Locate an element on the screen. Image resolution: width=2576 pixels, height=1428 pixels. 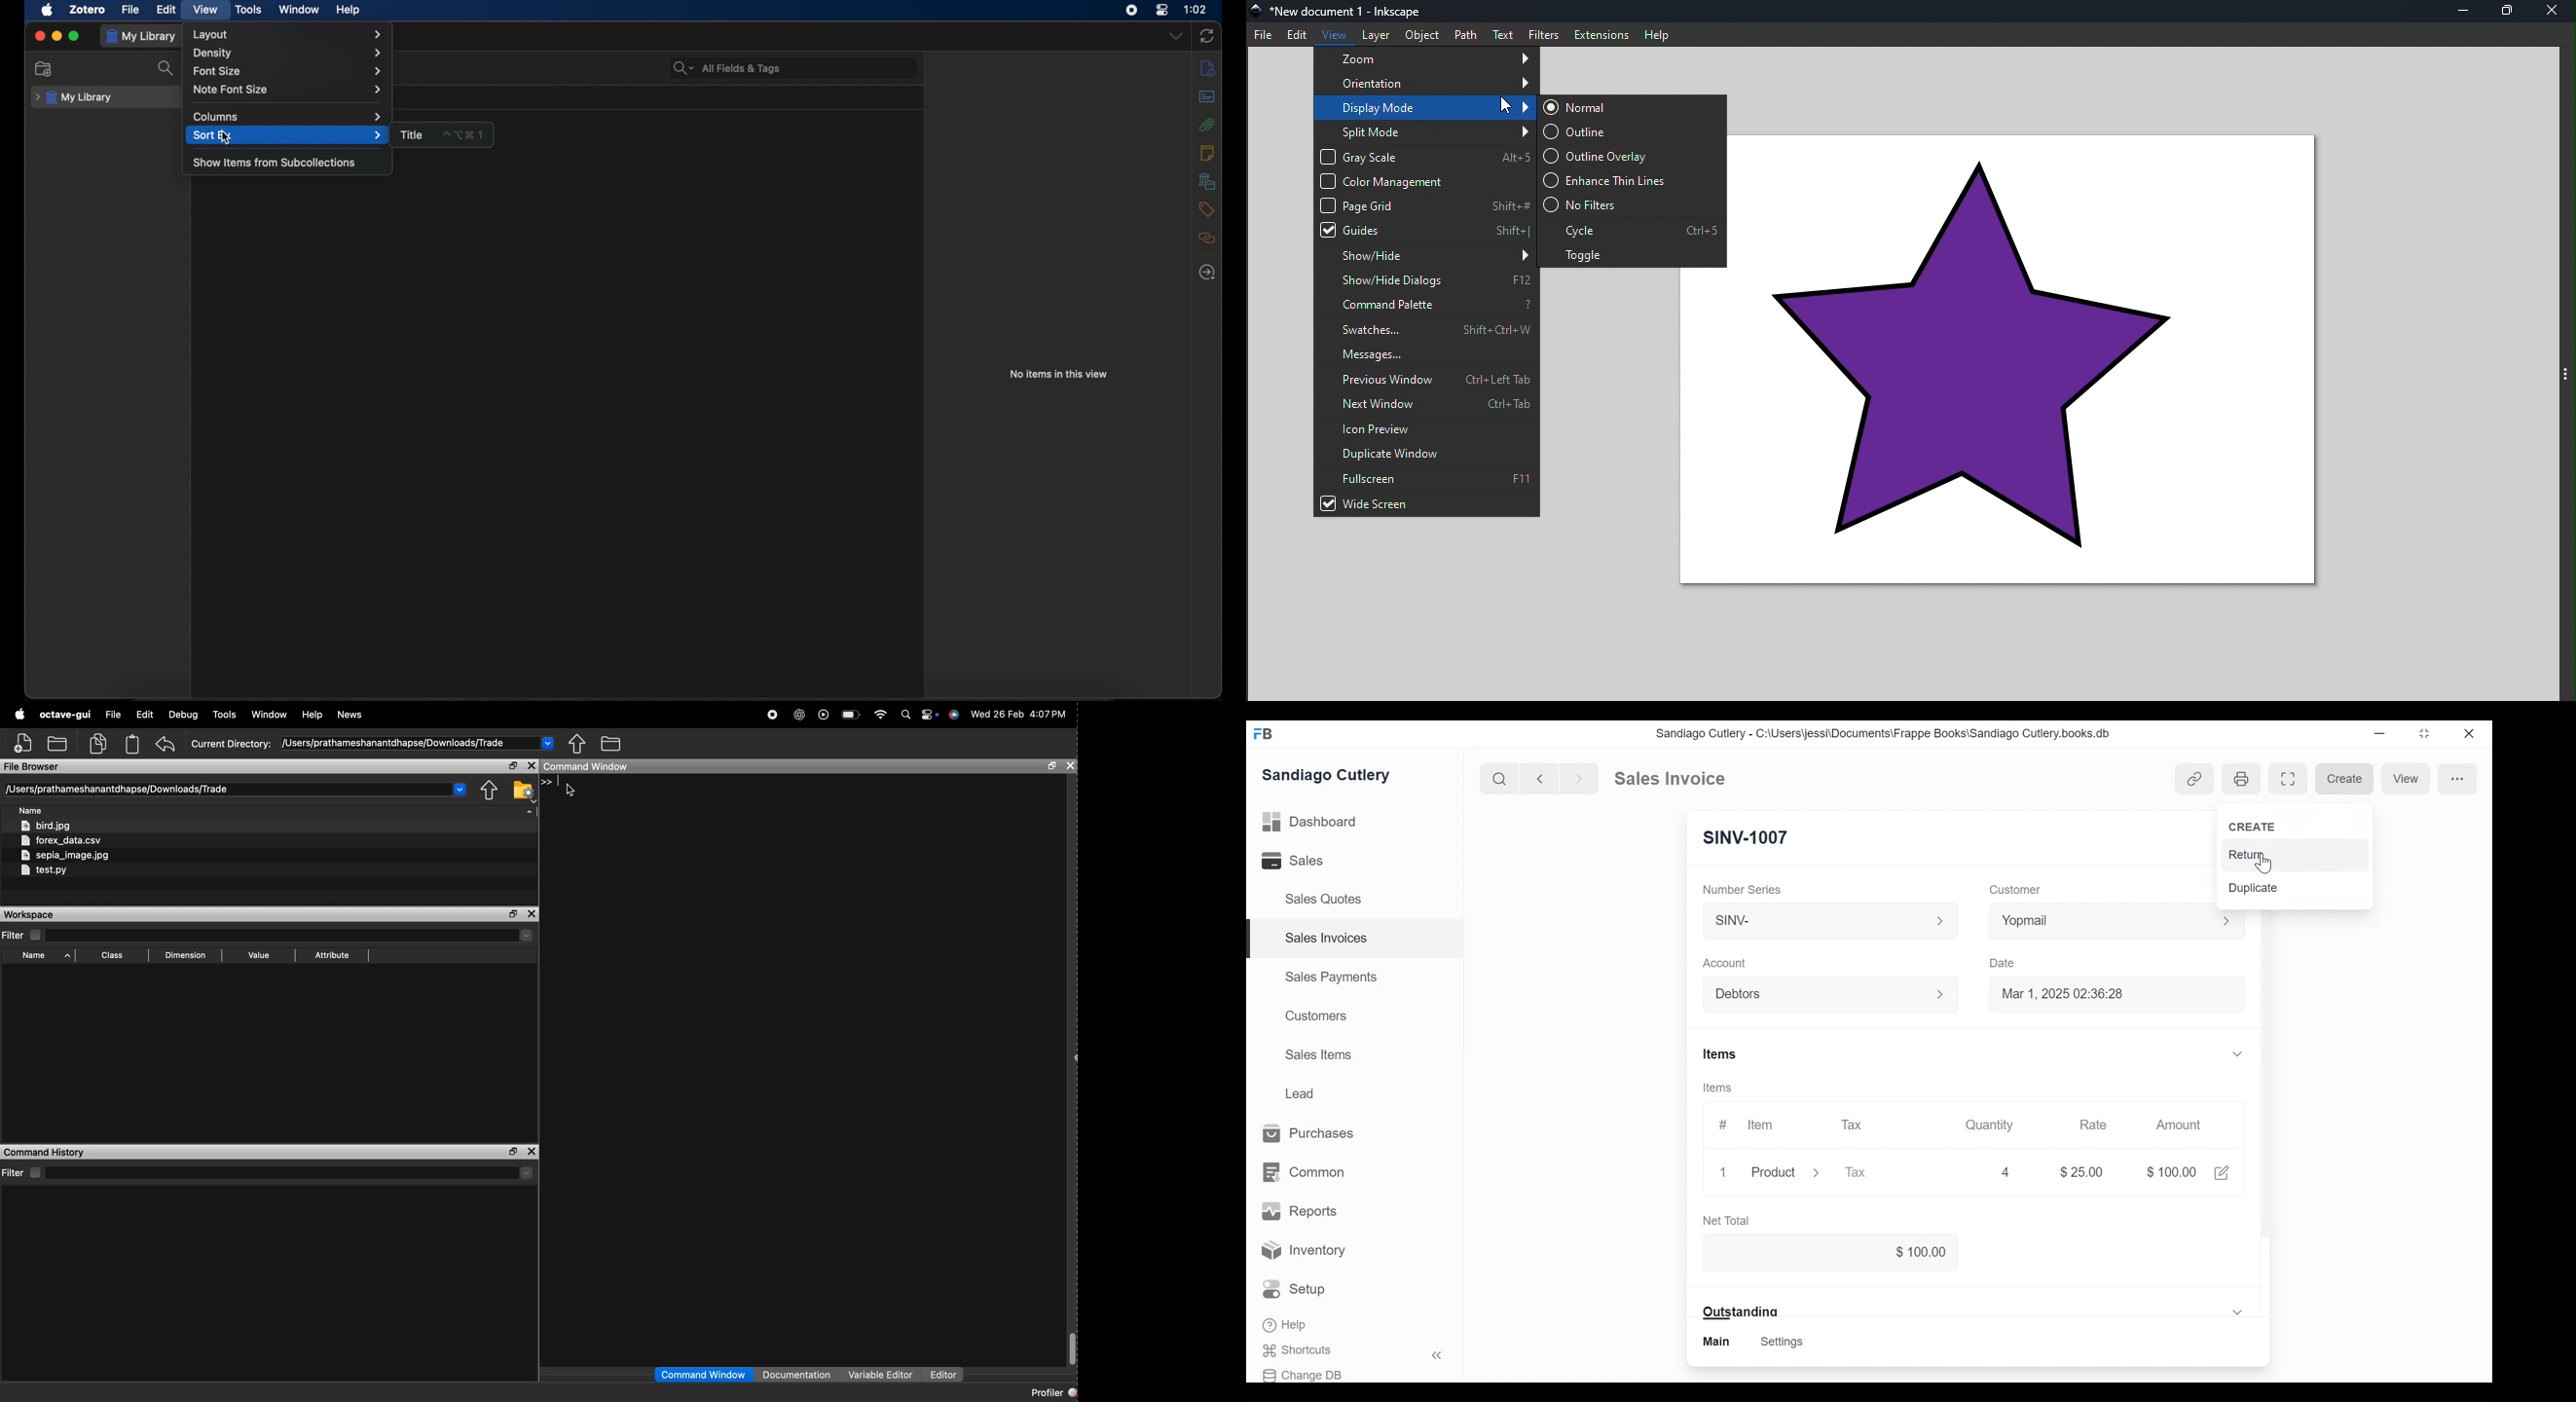
Filters is located at coordinates (1539, 36).